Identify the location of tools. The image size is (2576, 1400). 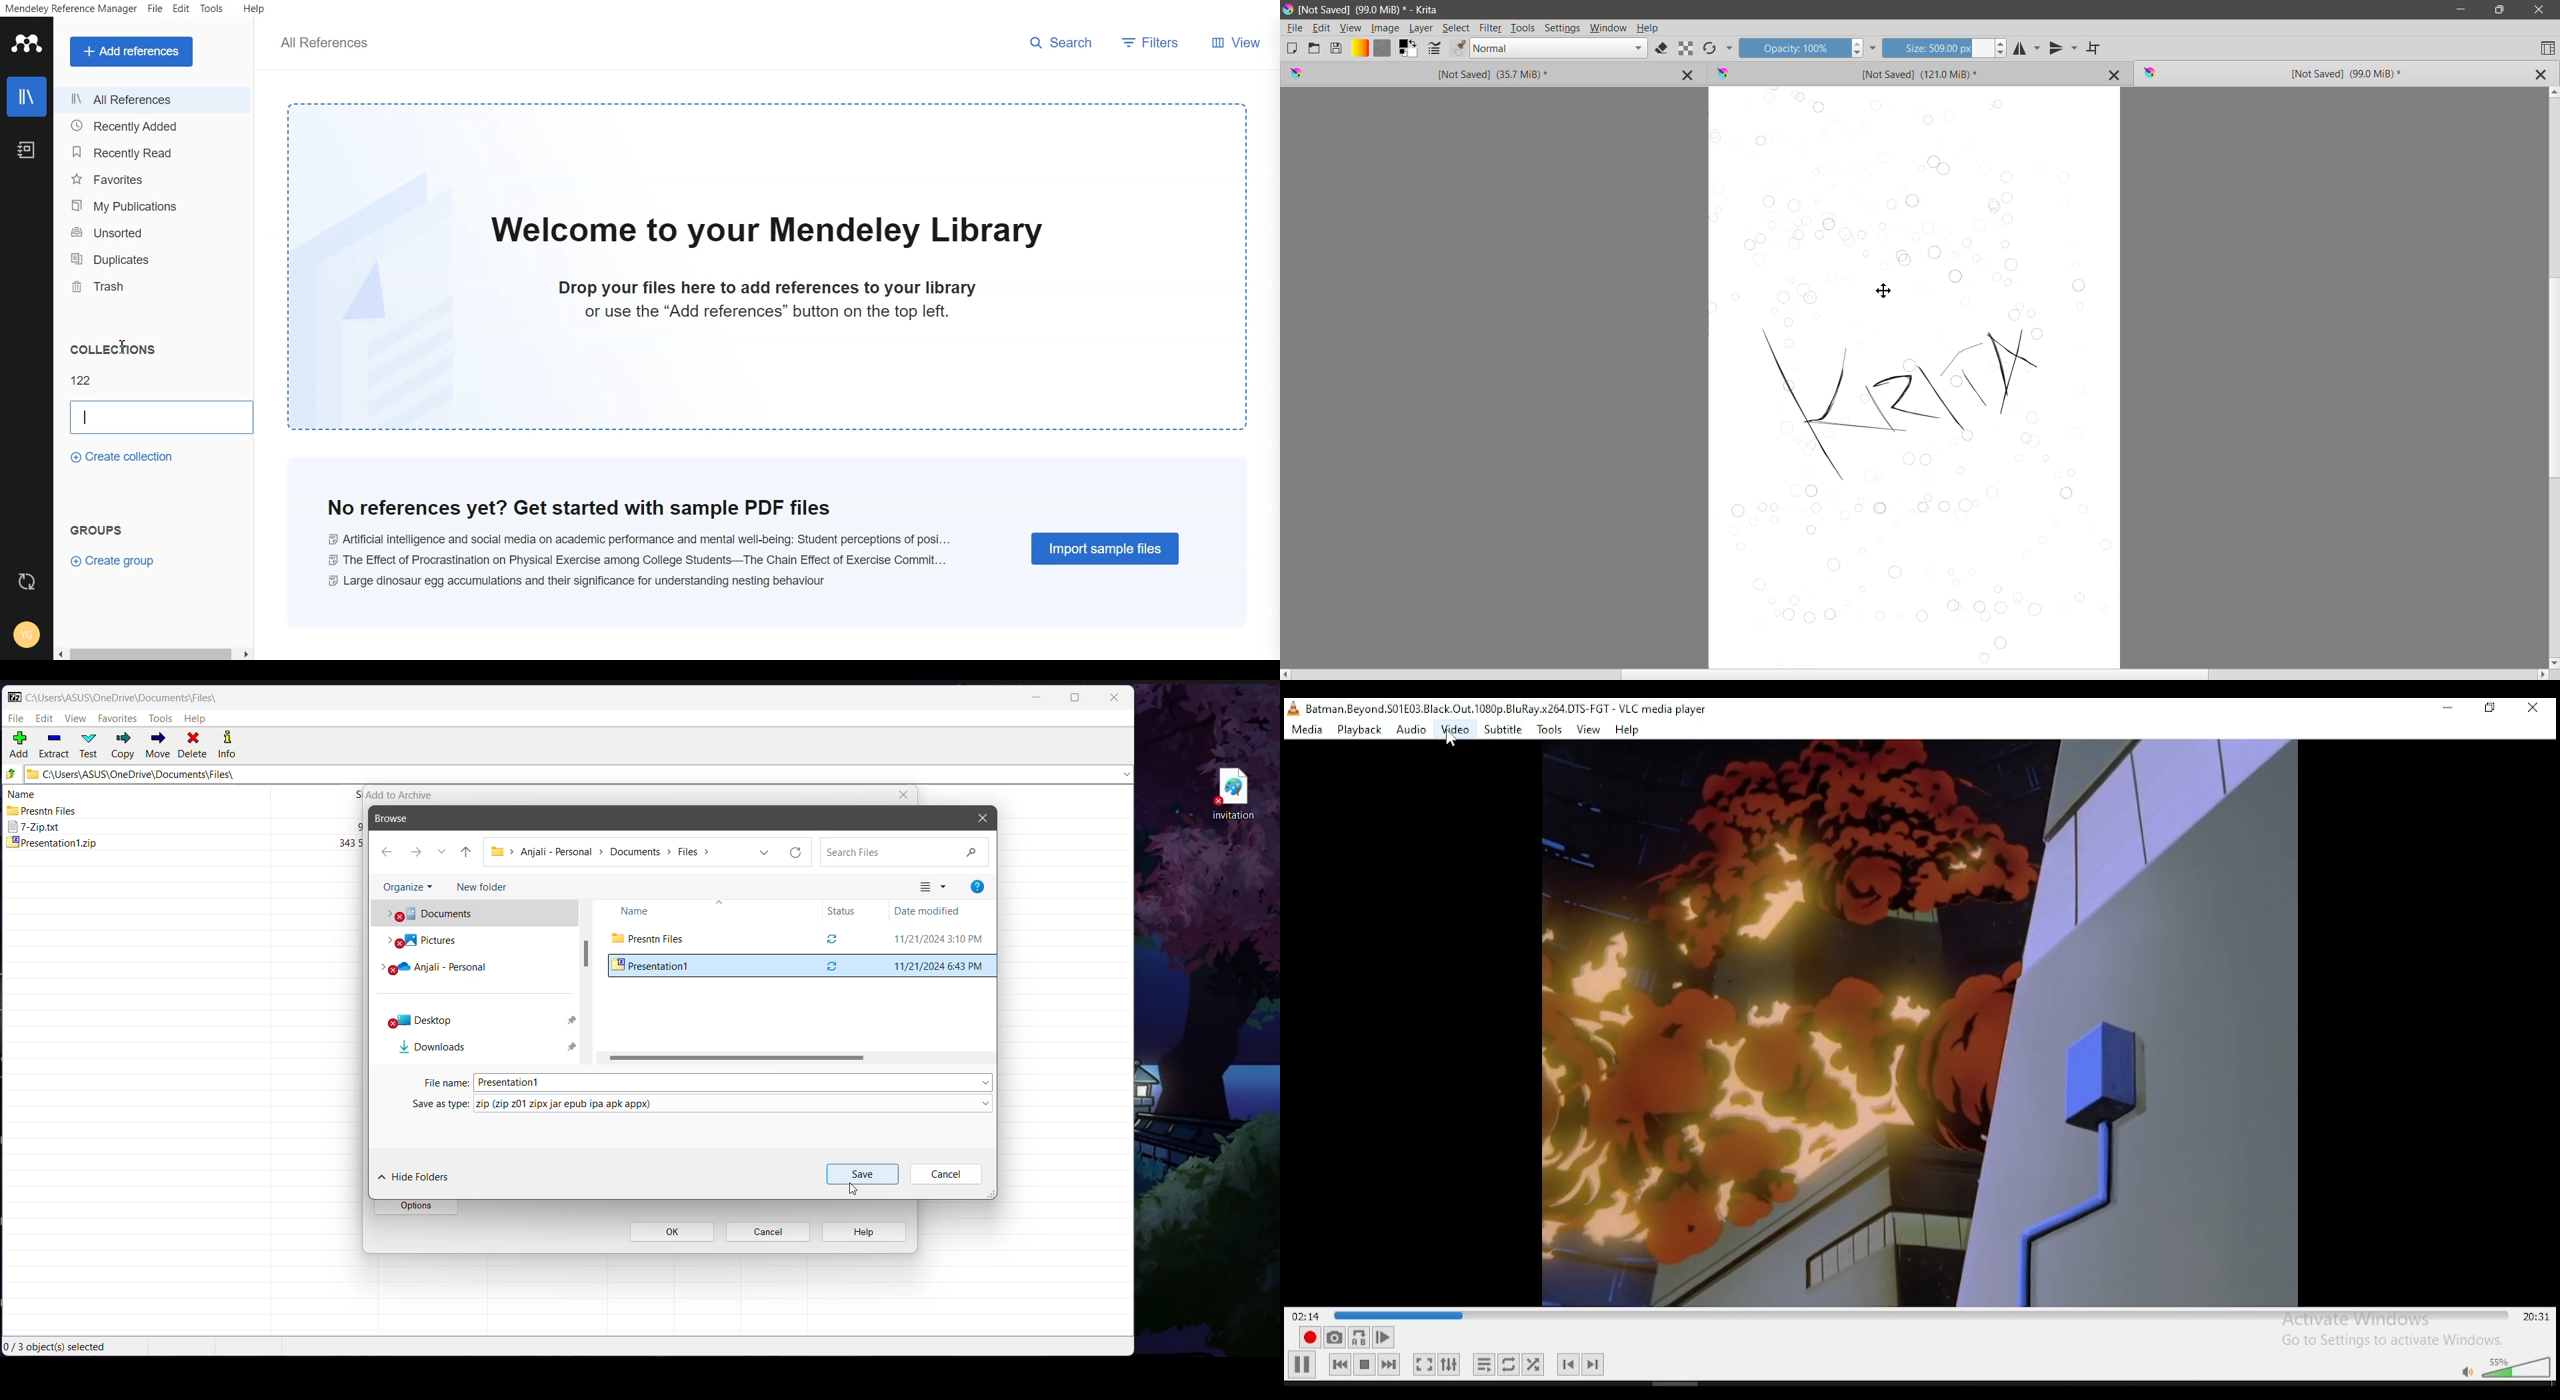
(1550, 731).